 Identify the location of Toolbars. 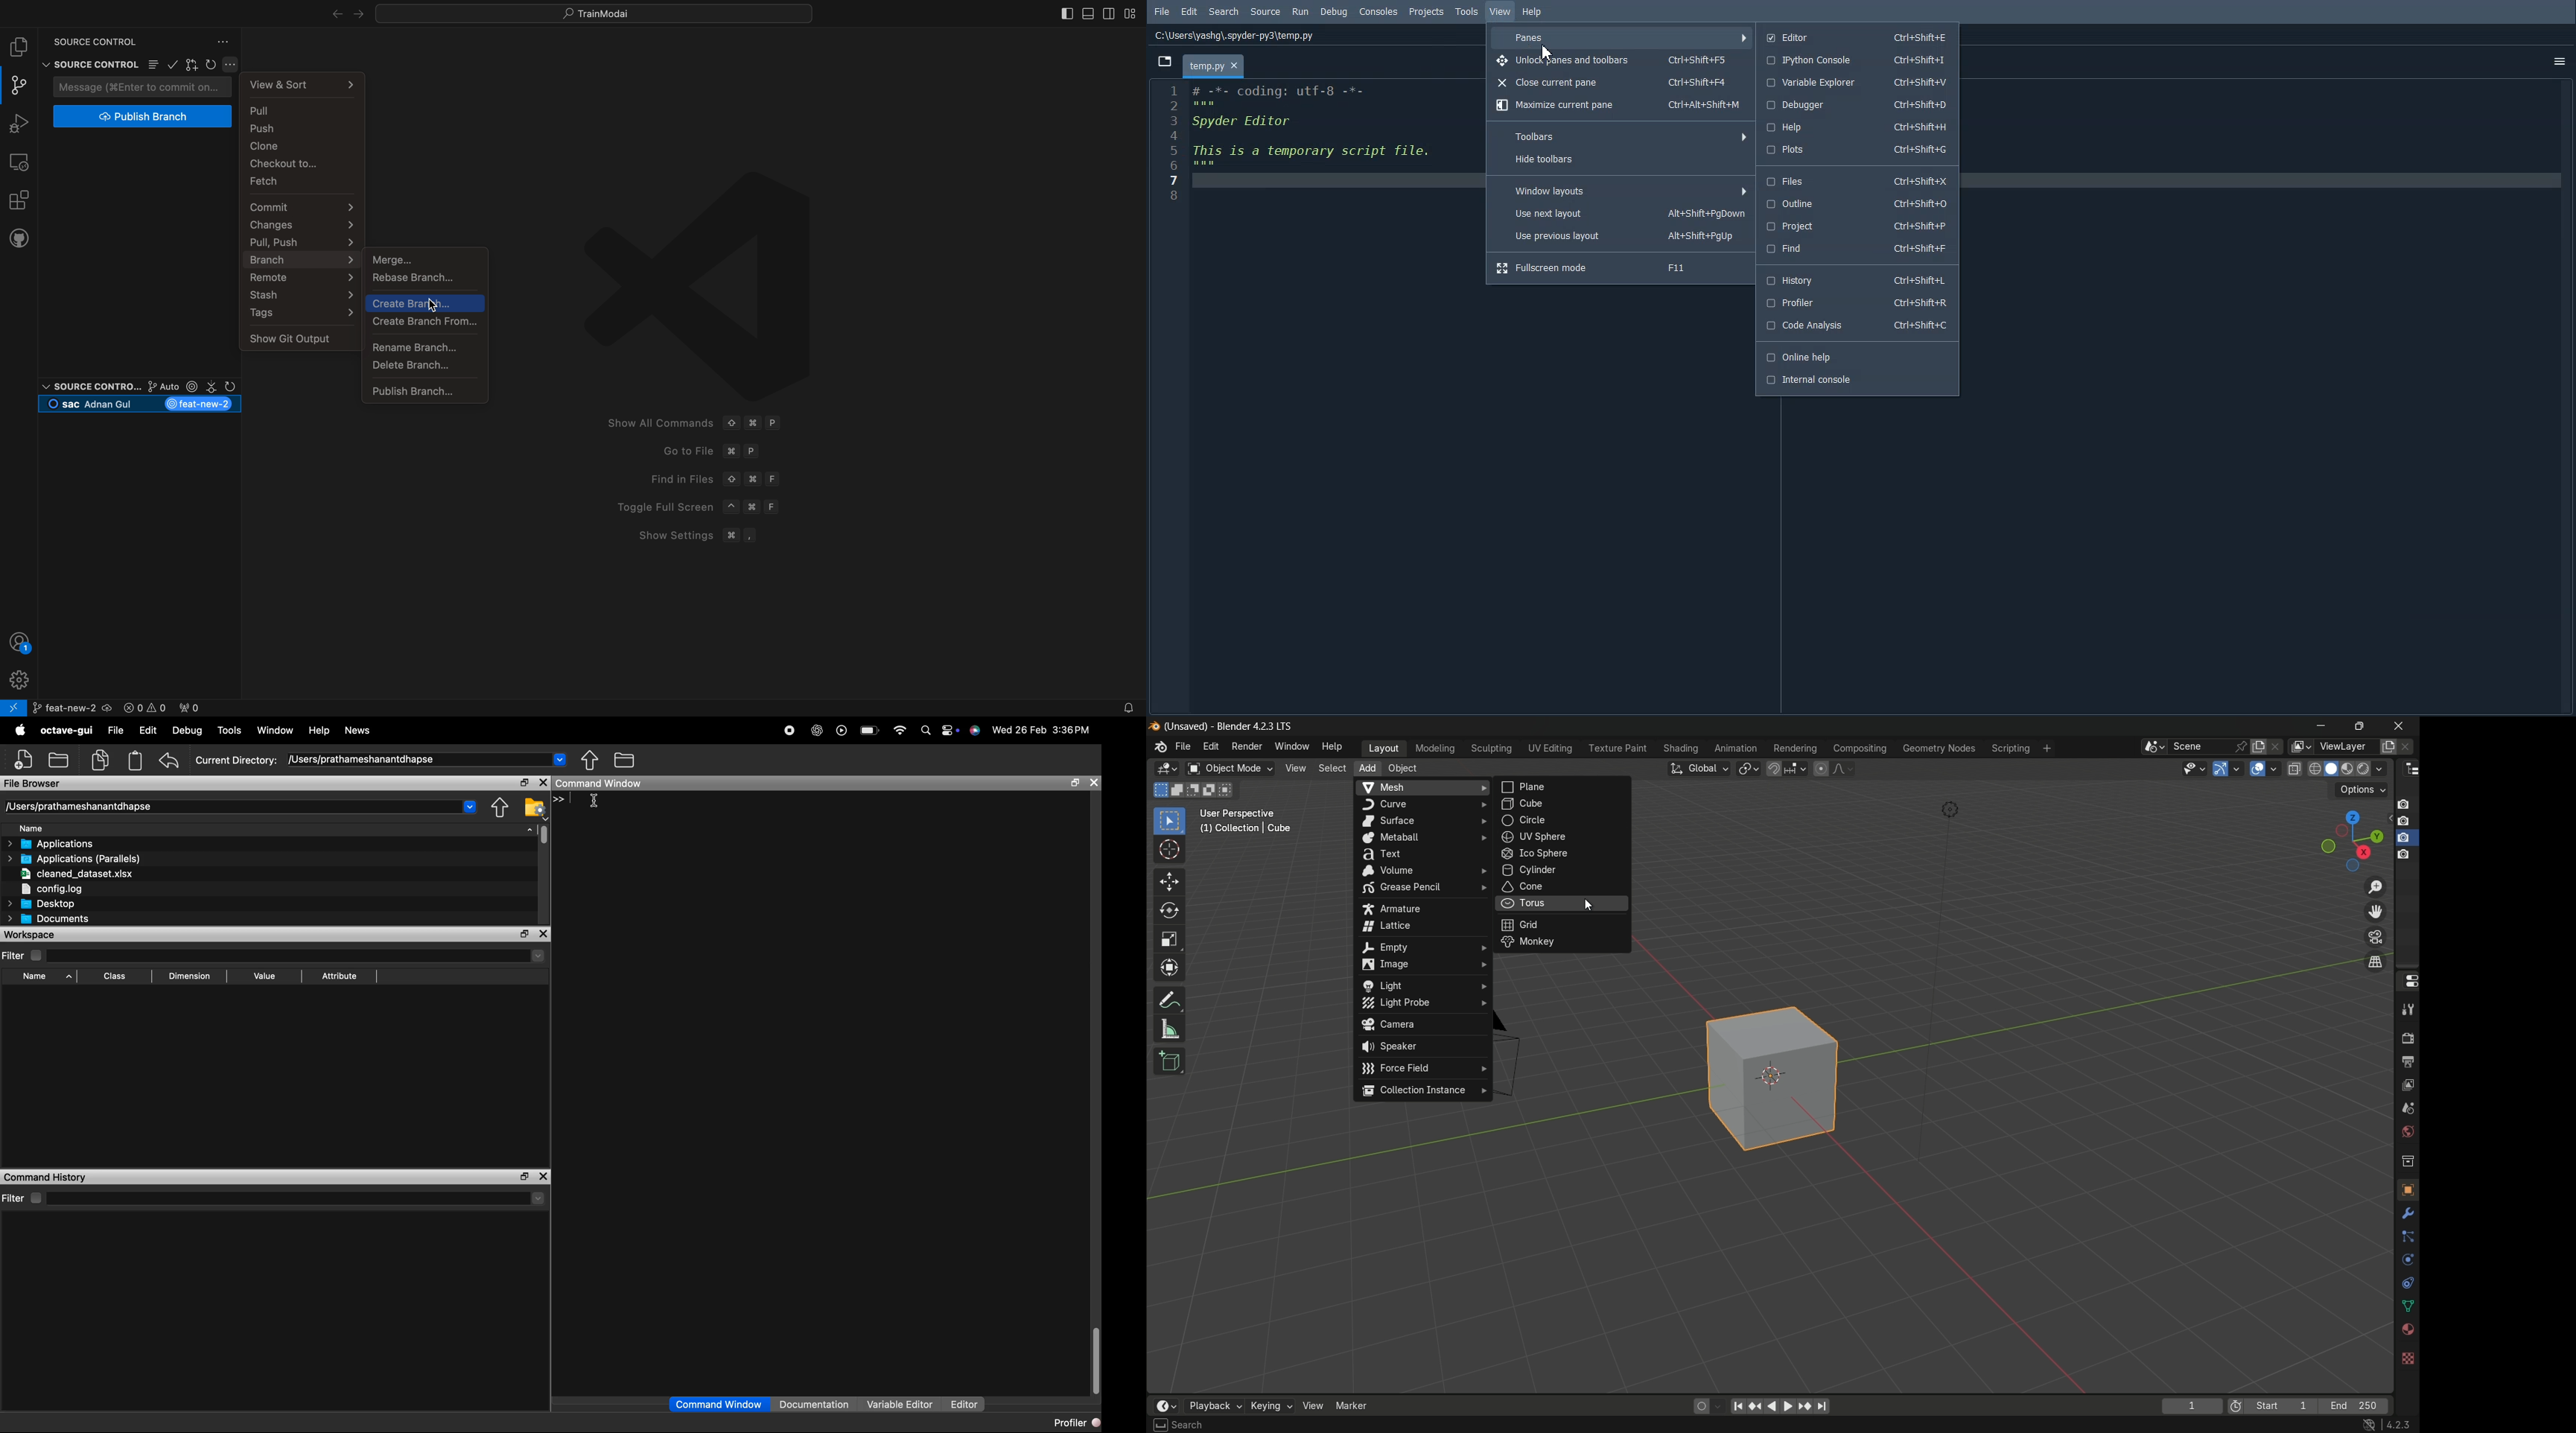
(1621, 135).